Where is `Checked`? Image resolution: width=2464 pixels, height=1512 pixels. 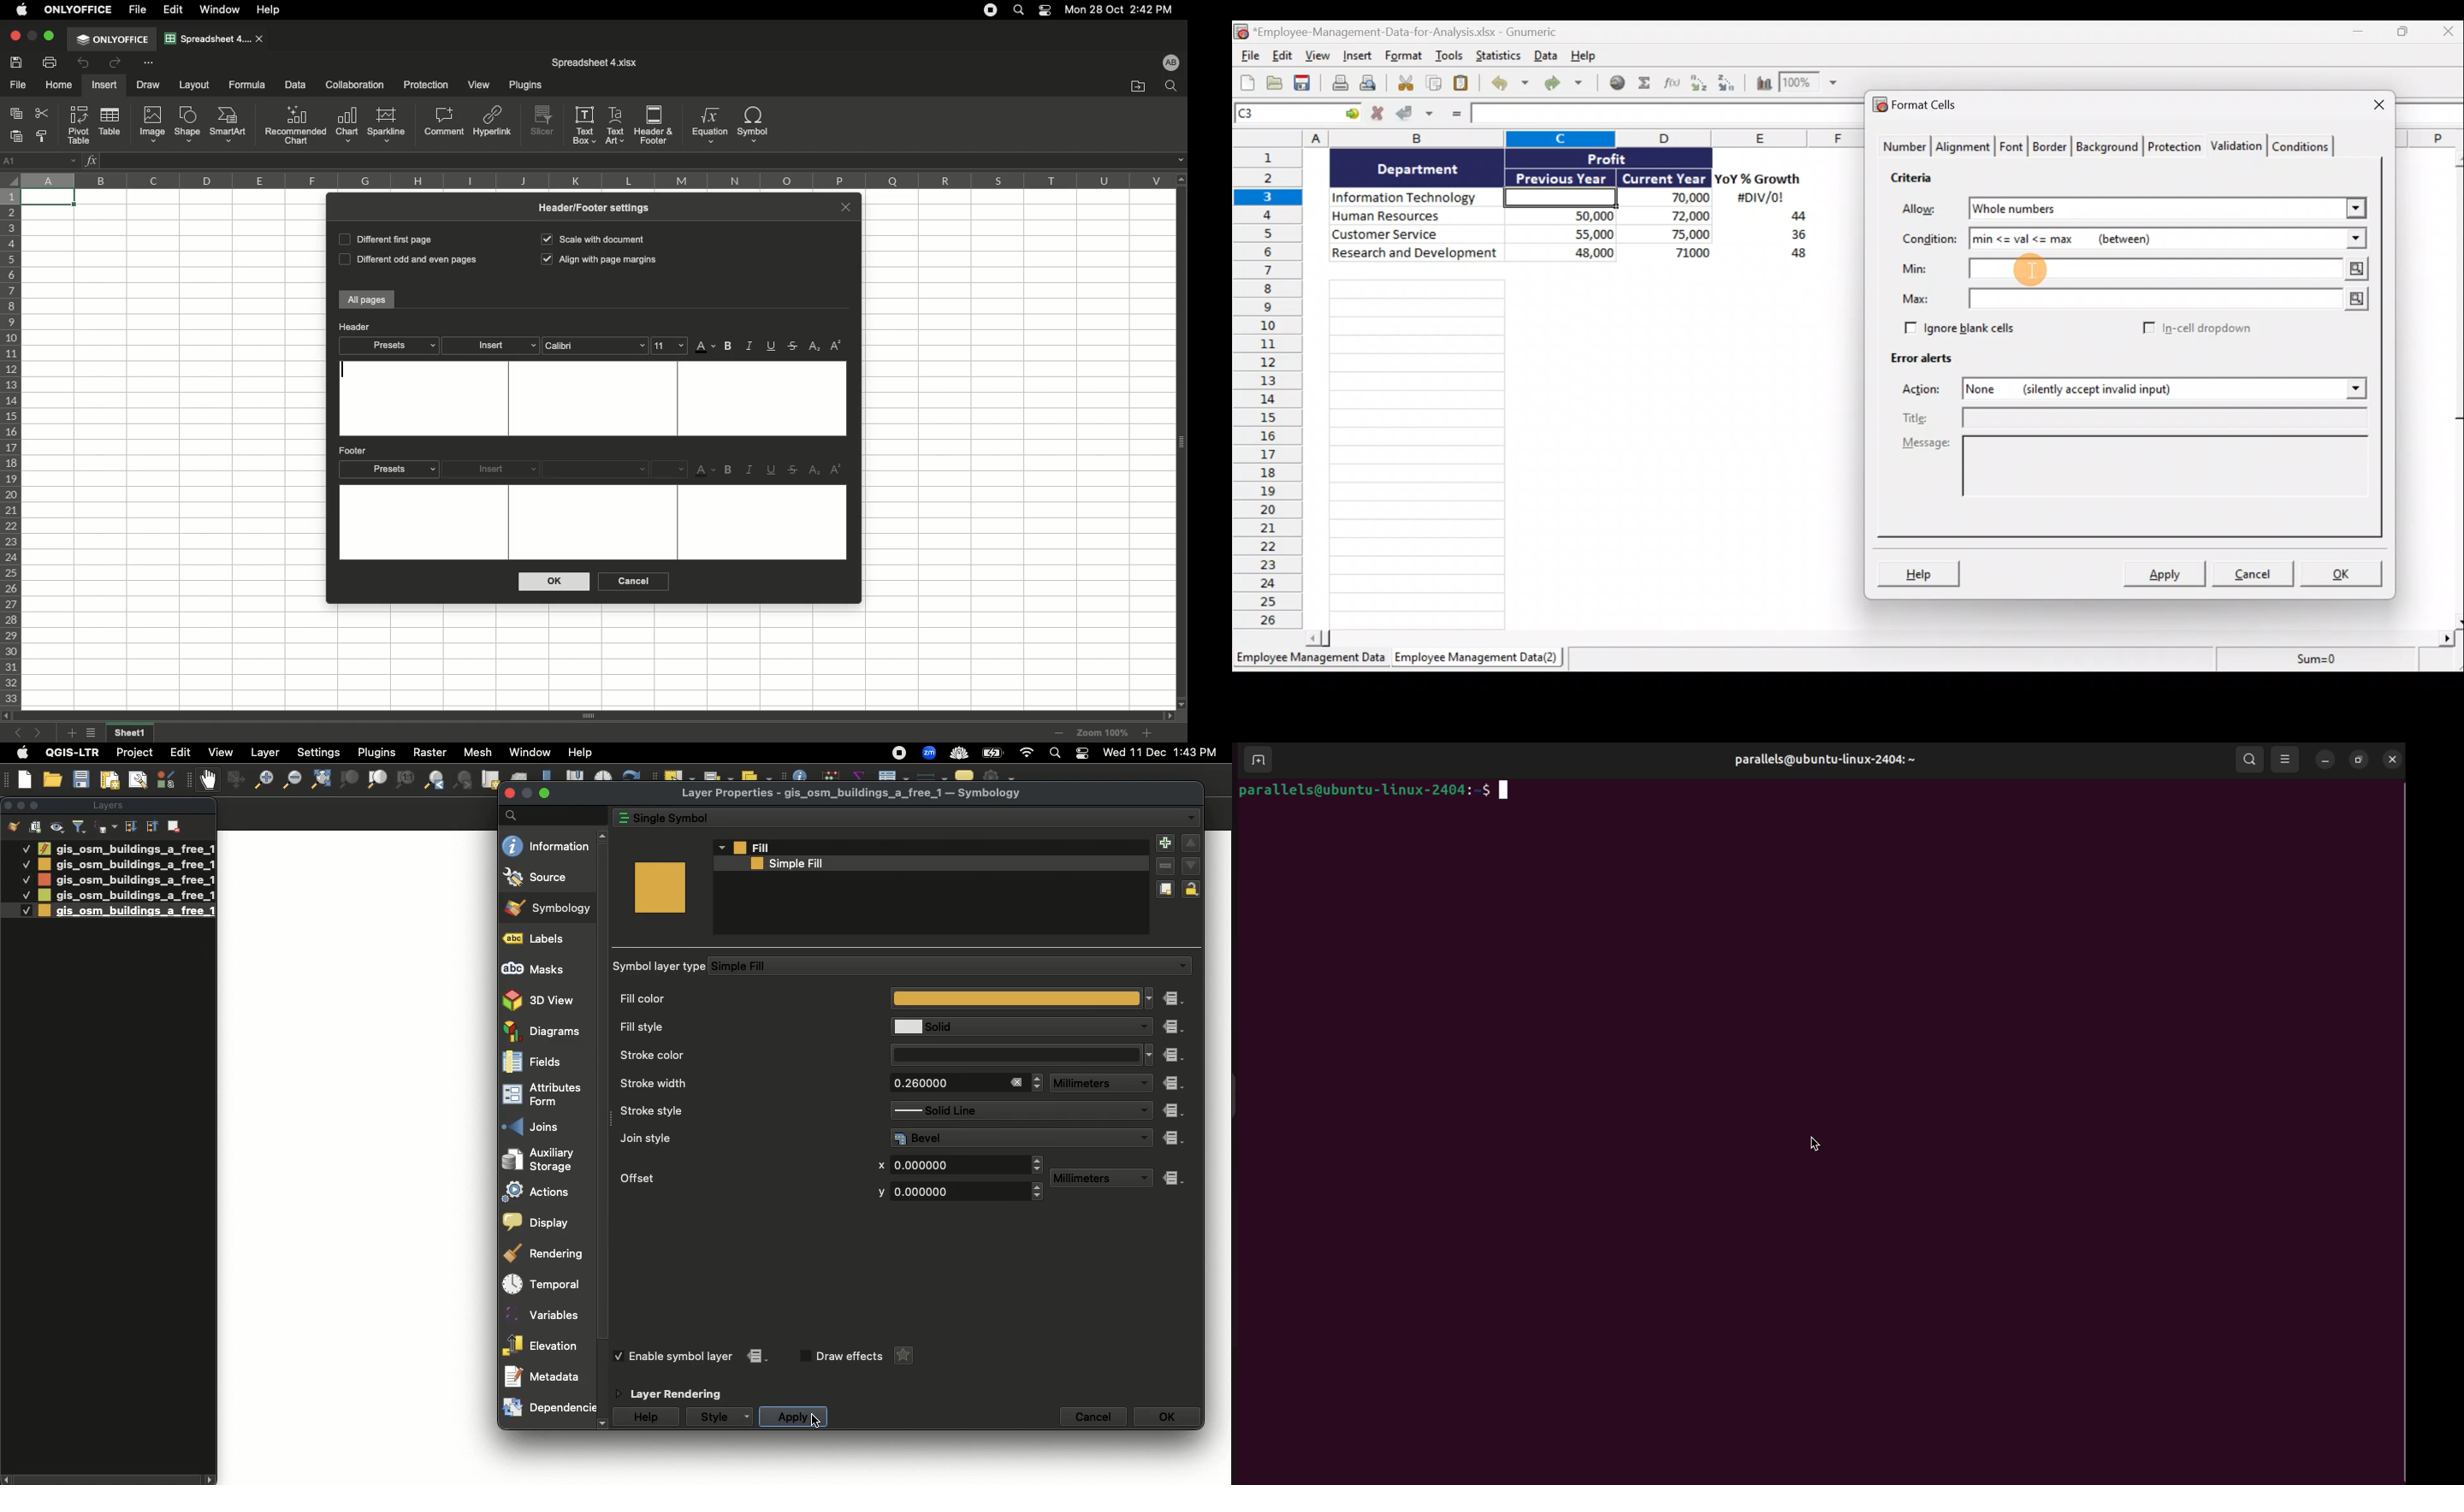 Checked is located at coordinates (17, 910).